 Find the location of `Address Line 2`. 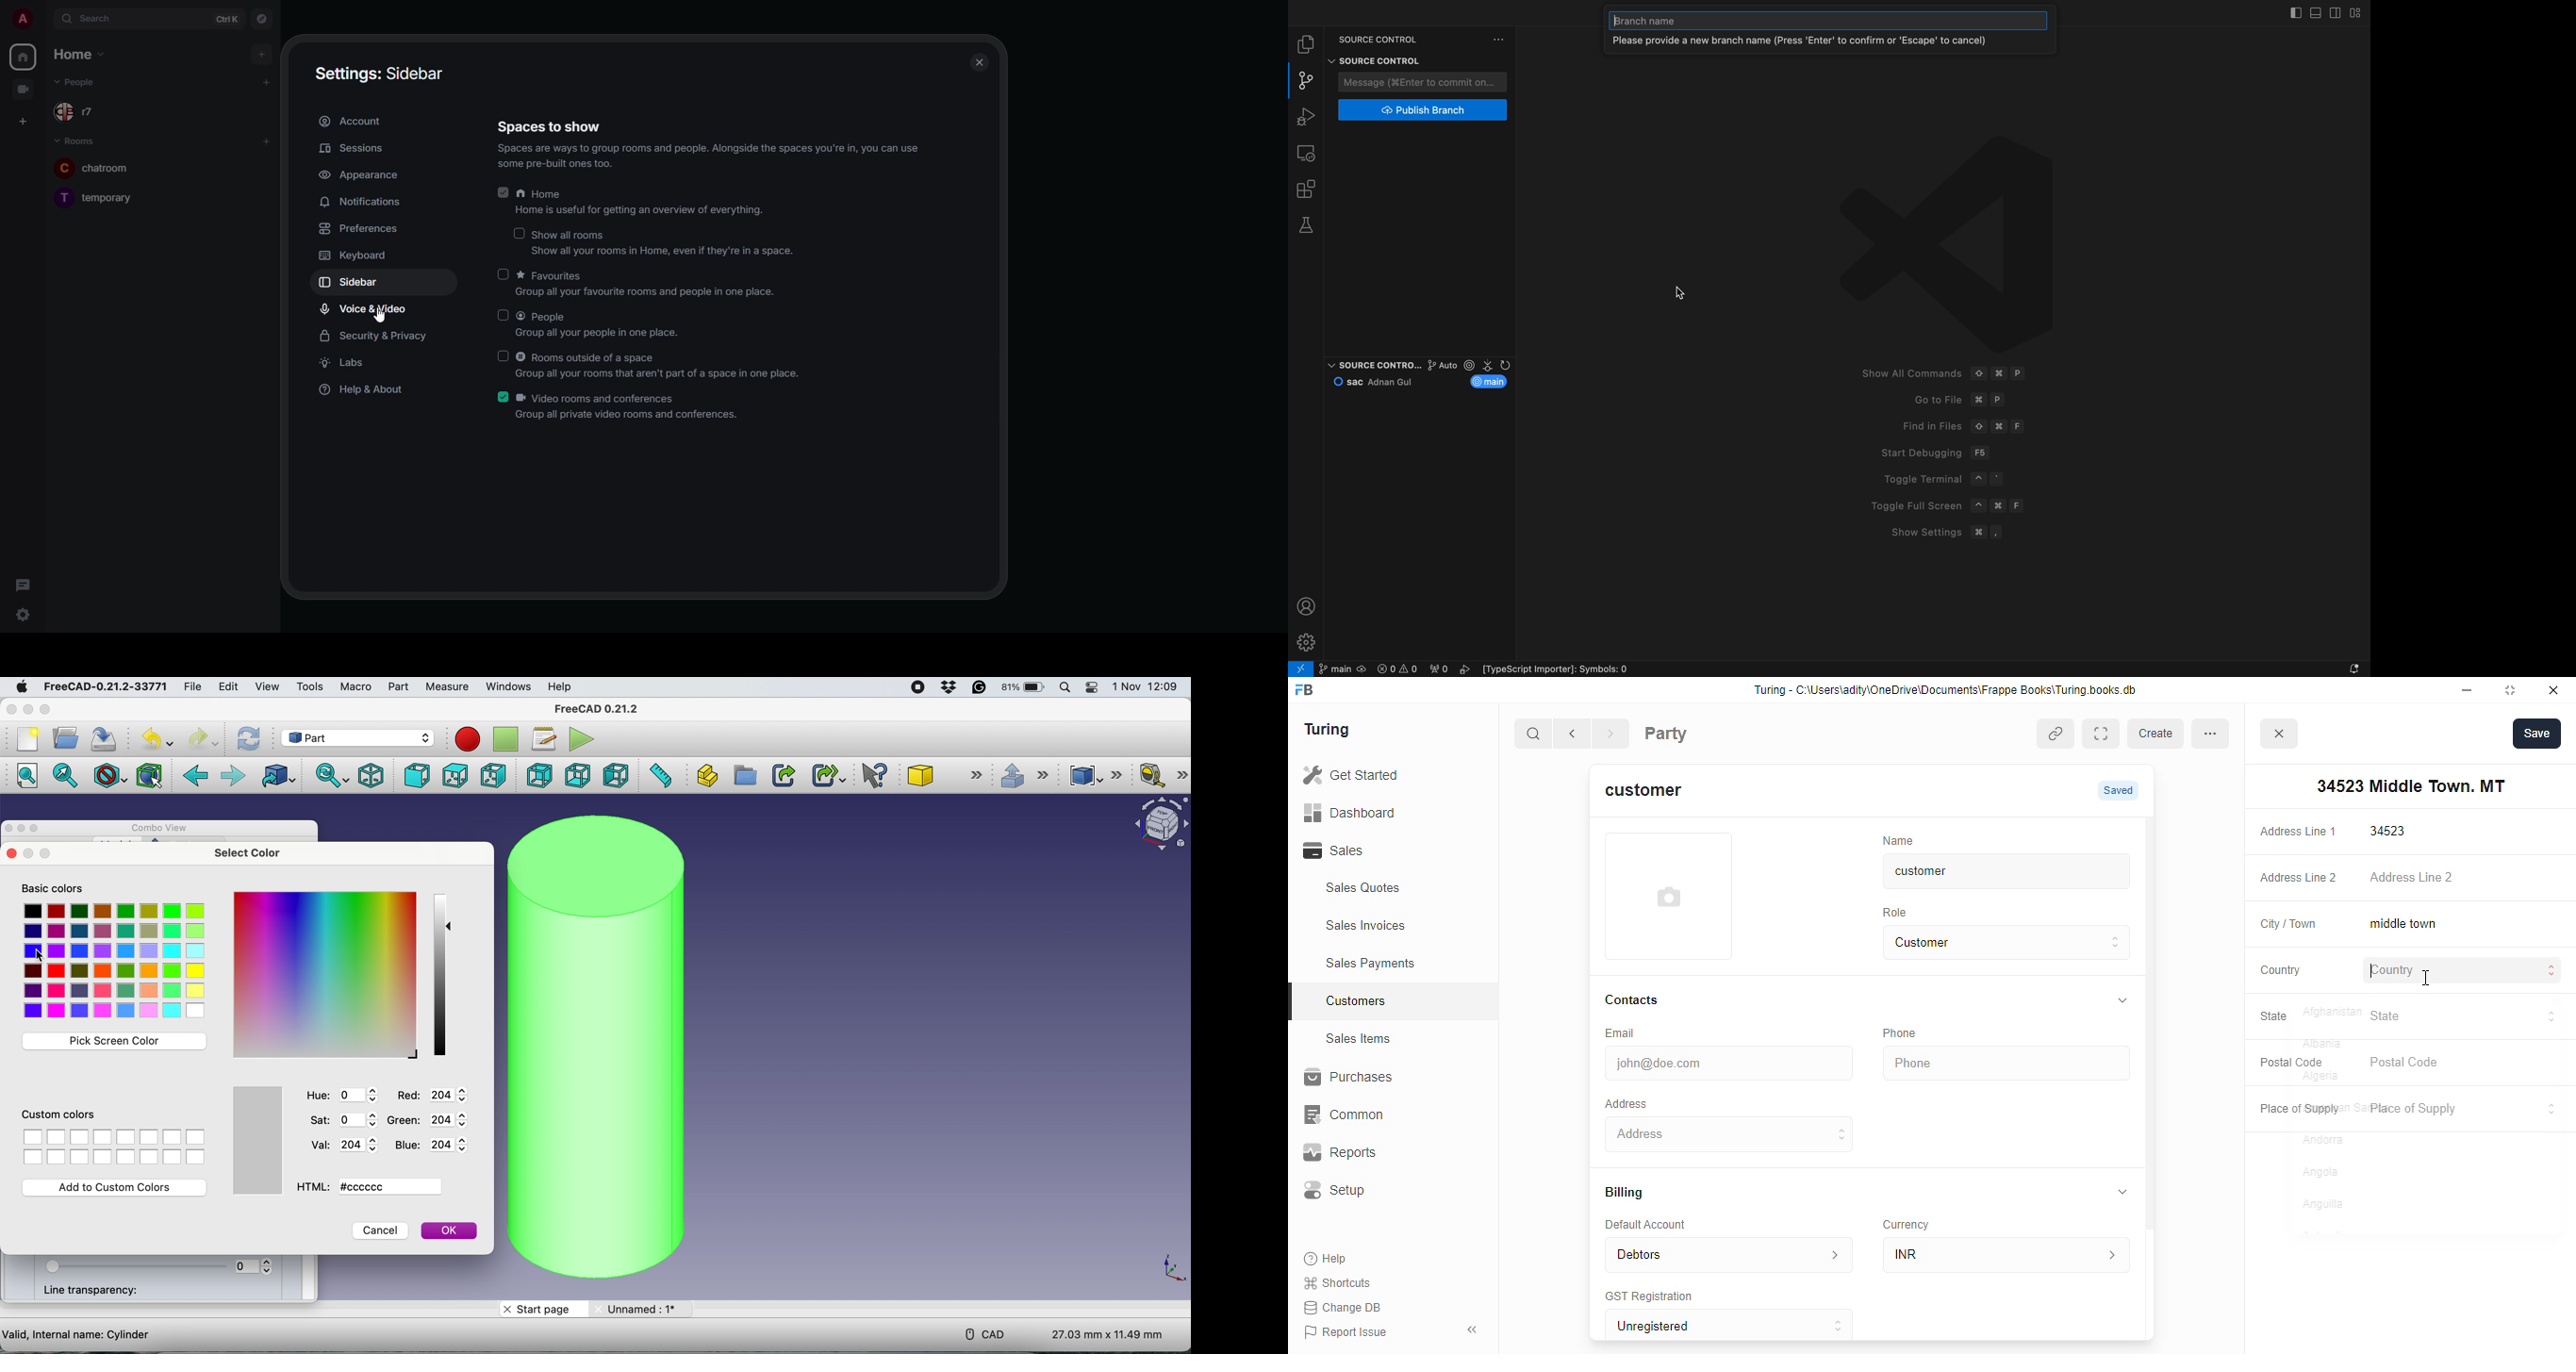

Address Line 2 is located at coordinates (2465, 879).